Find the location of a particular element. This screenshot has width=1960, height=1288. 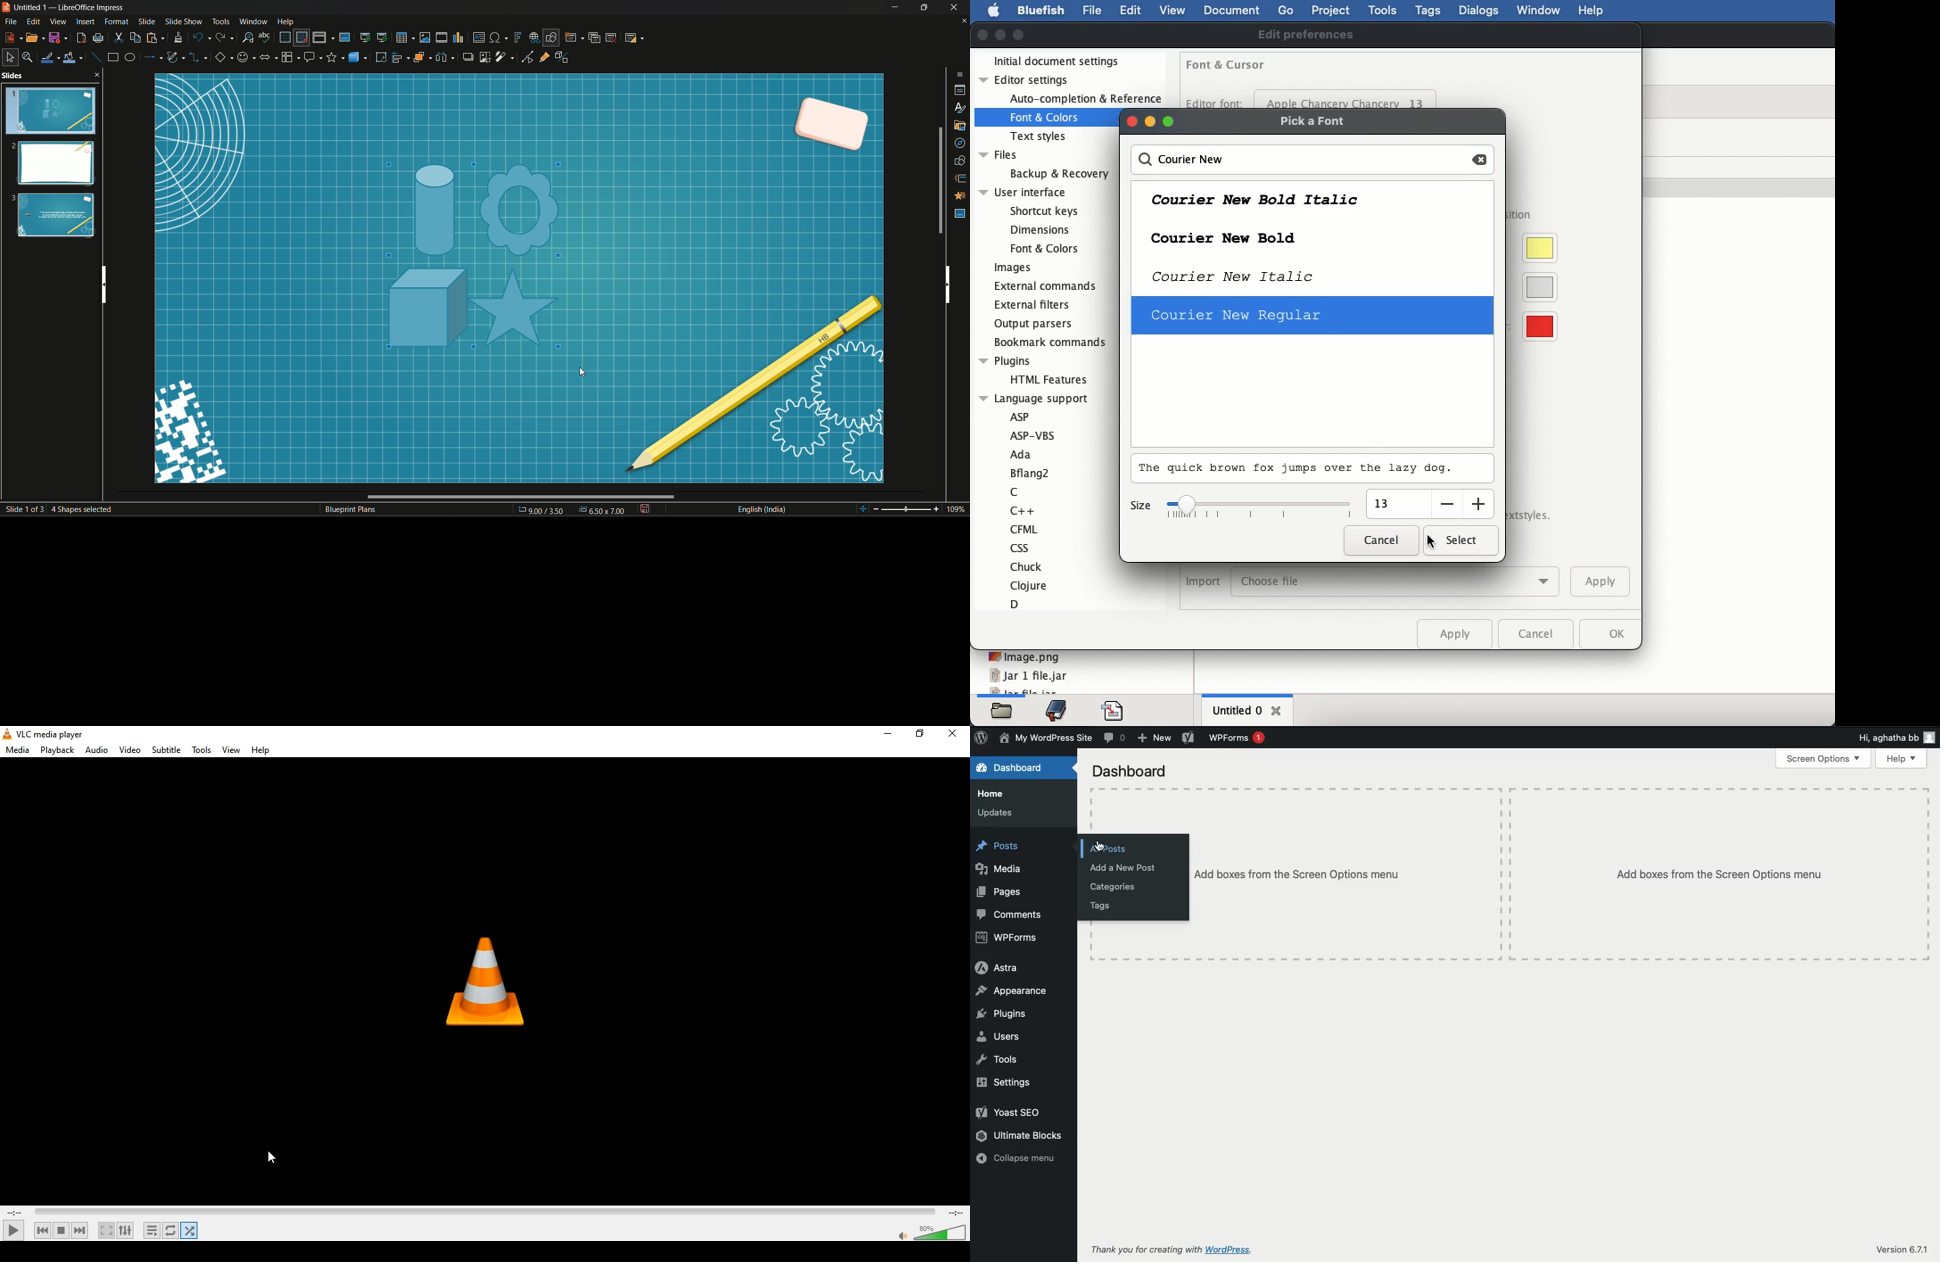

crop image is located at coordinates (486, 57).